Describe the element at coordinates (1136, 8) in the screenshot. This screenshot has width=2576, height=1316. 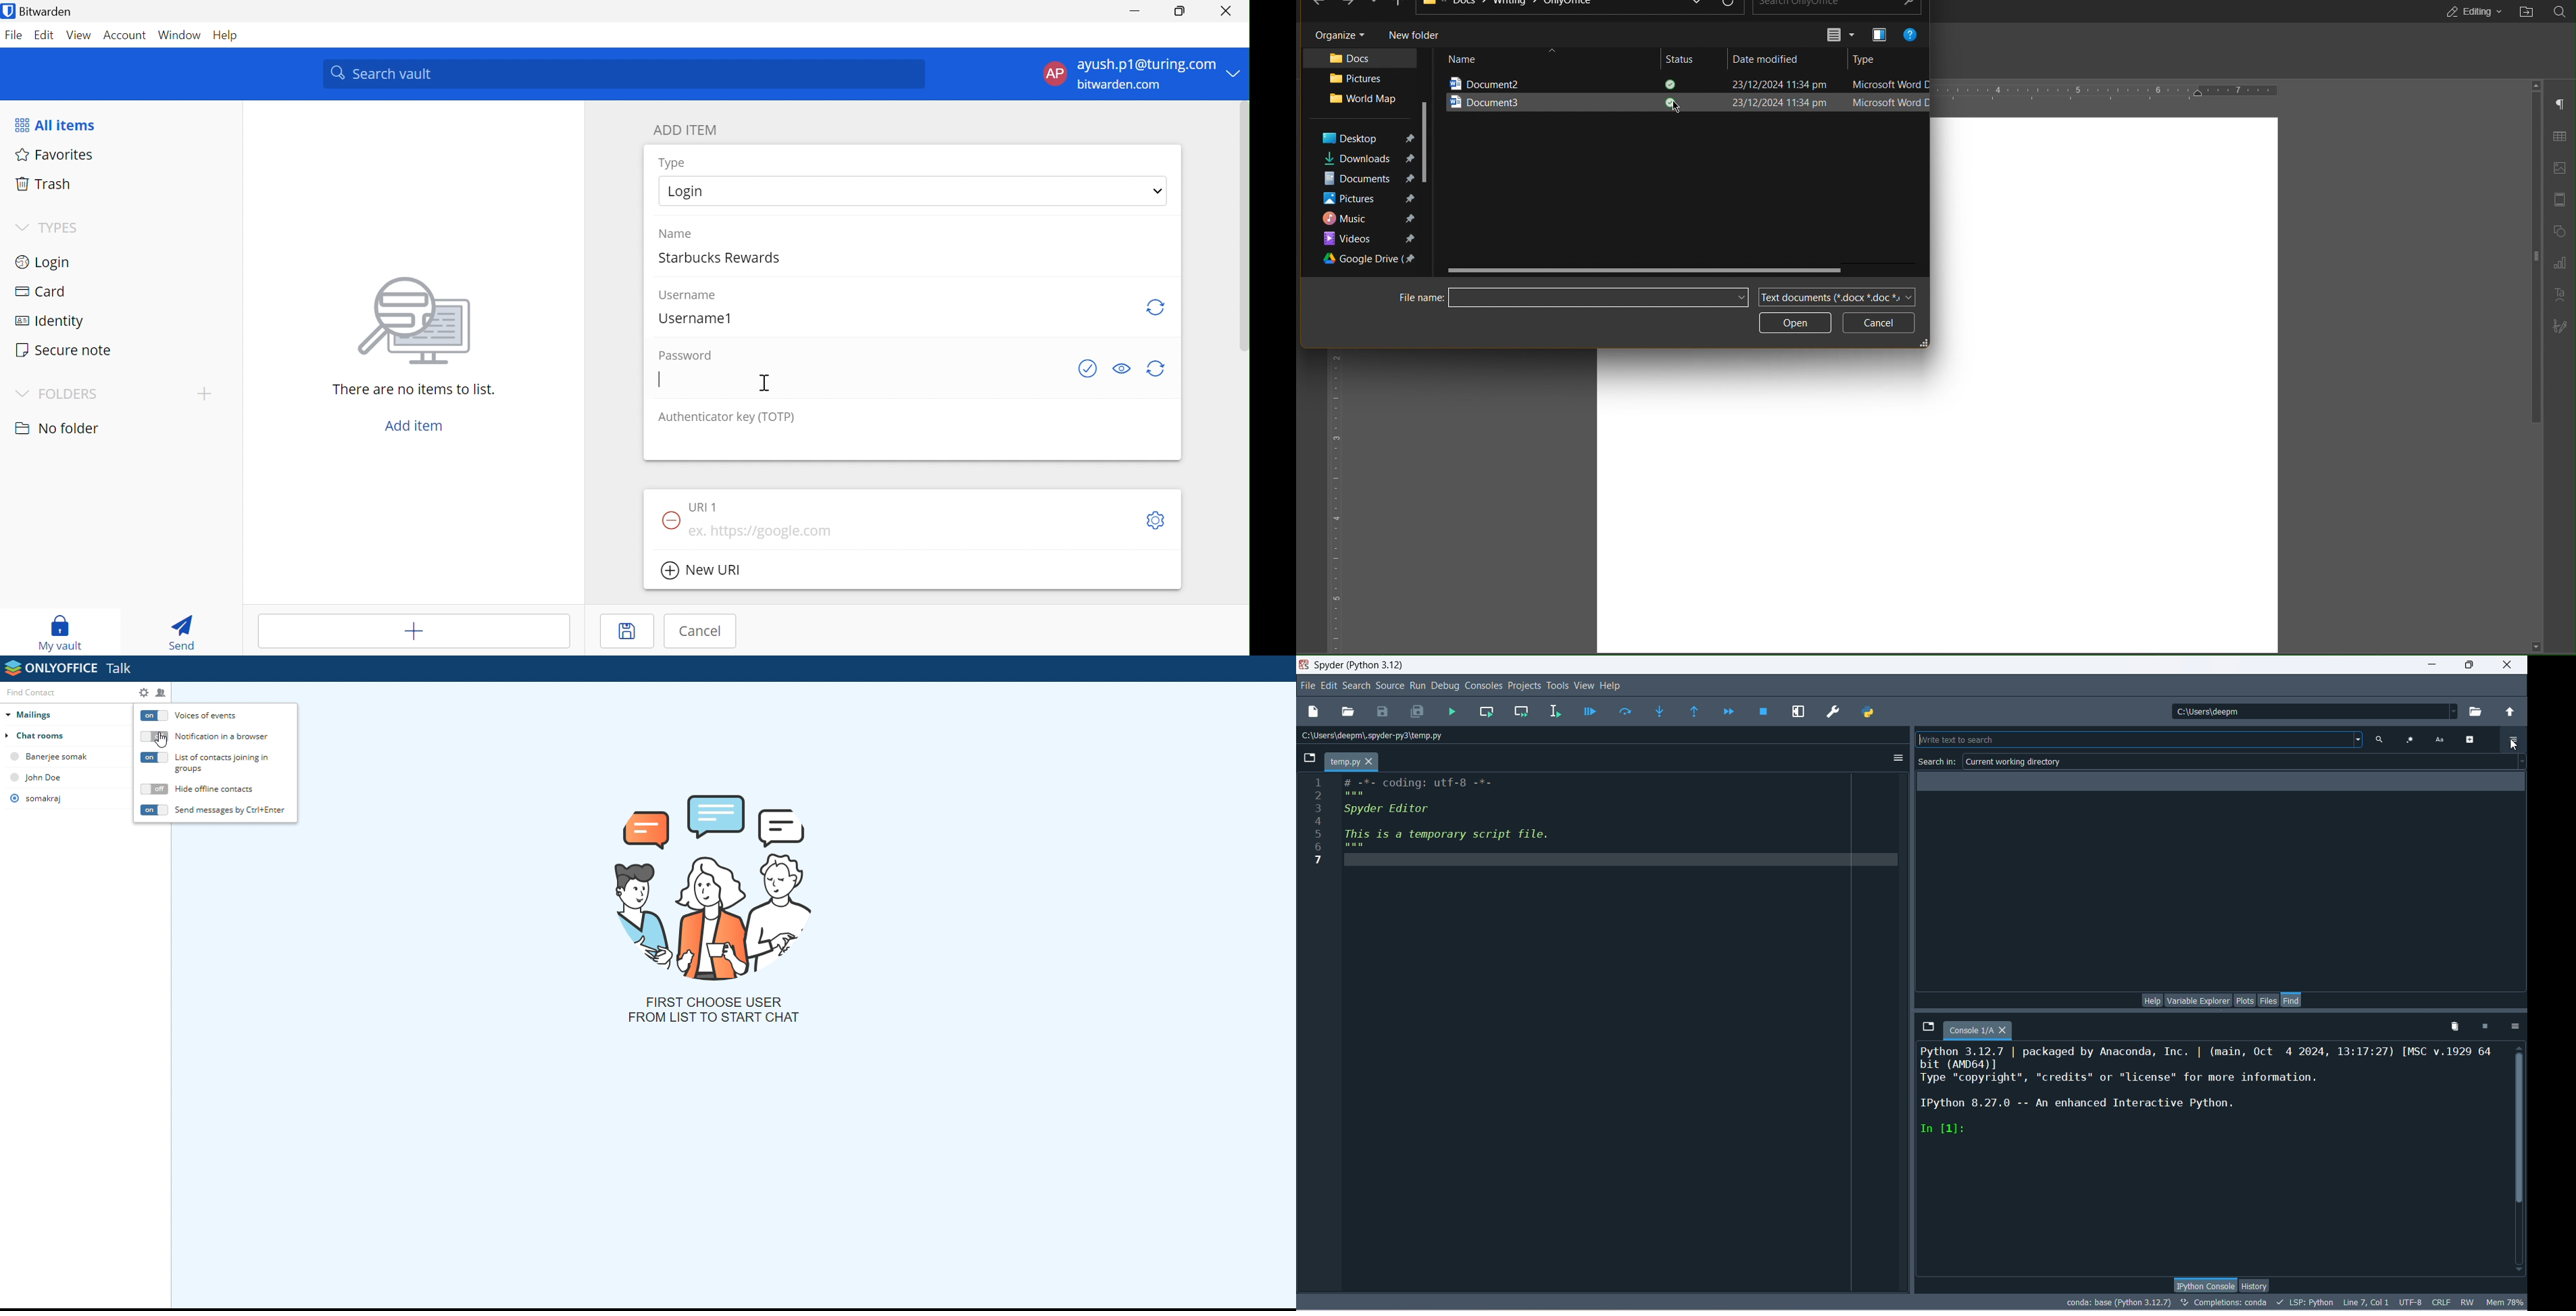
I see `Minimize` at that location.